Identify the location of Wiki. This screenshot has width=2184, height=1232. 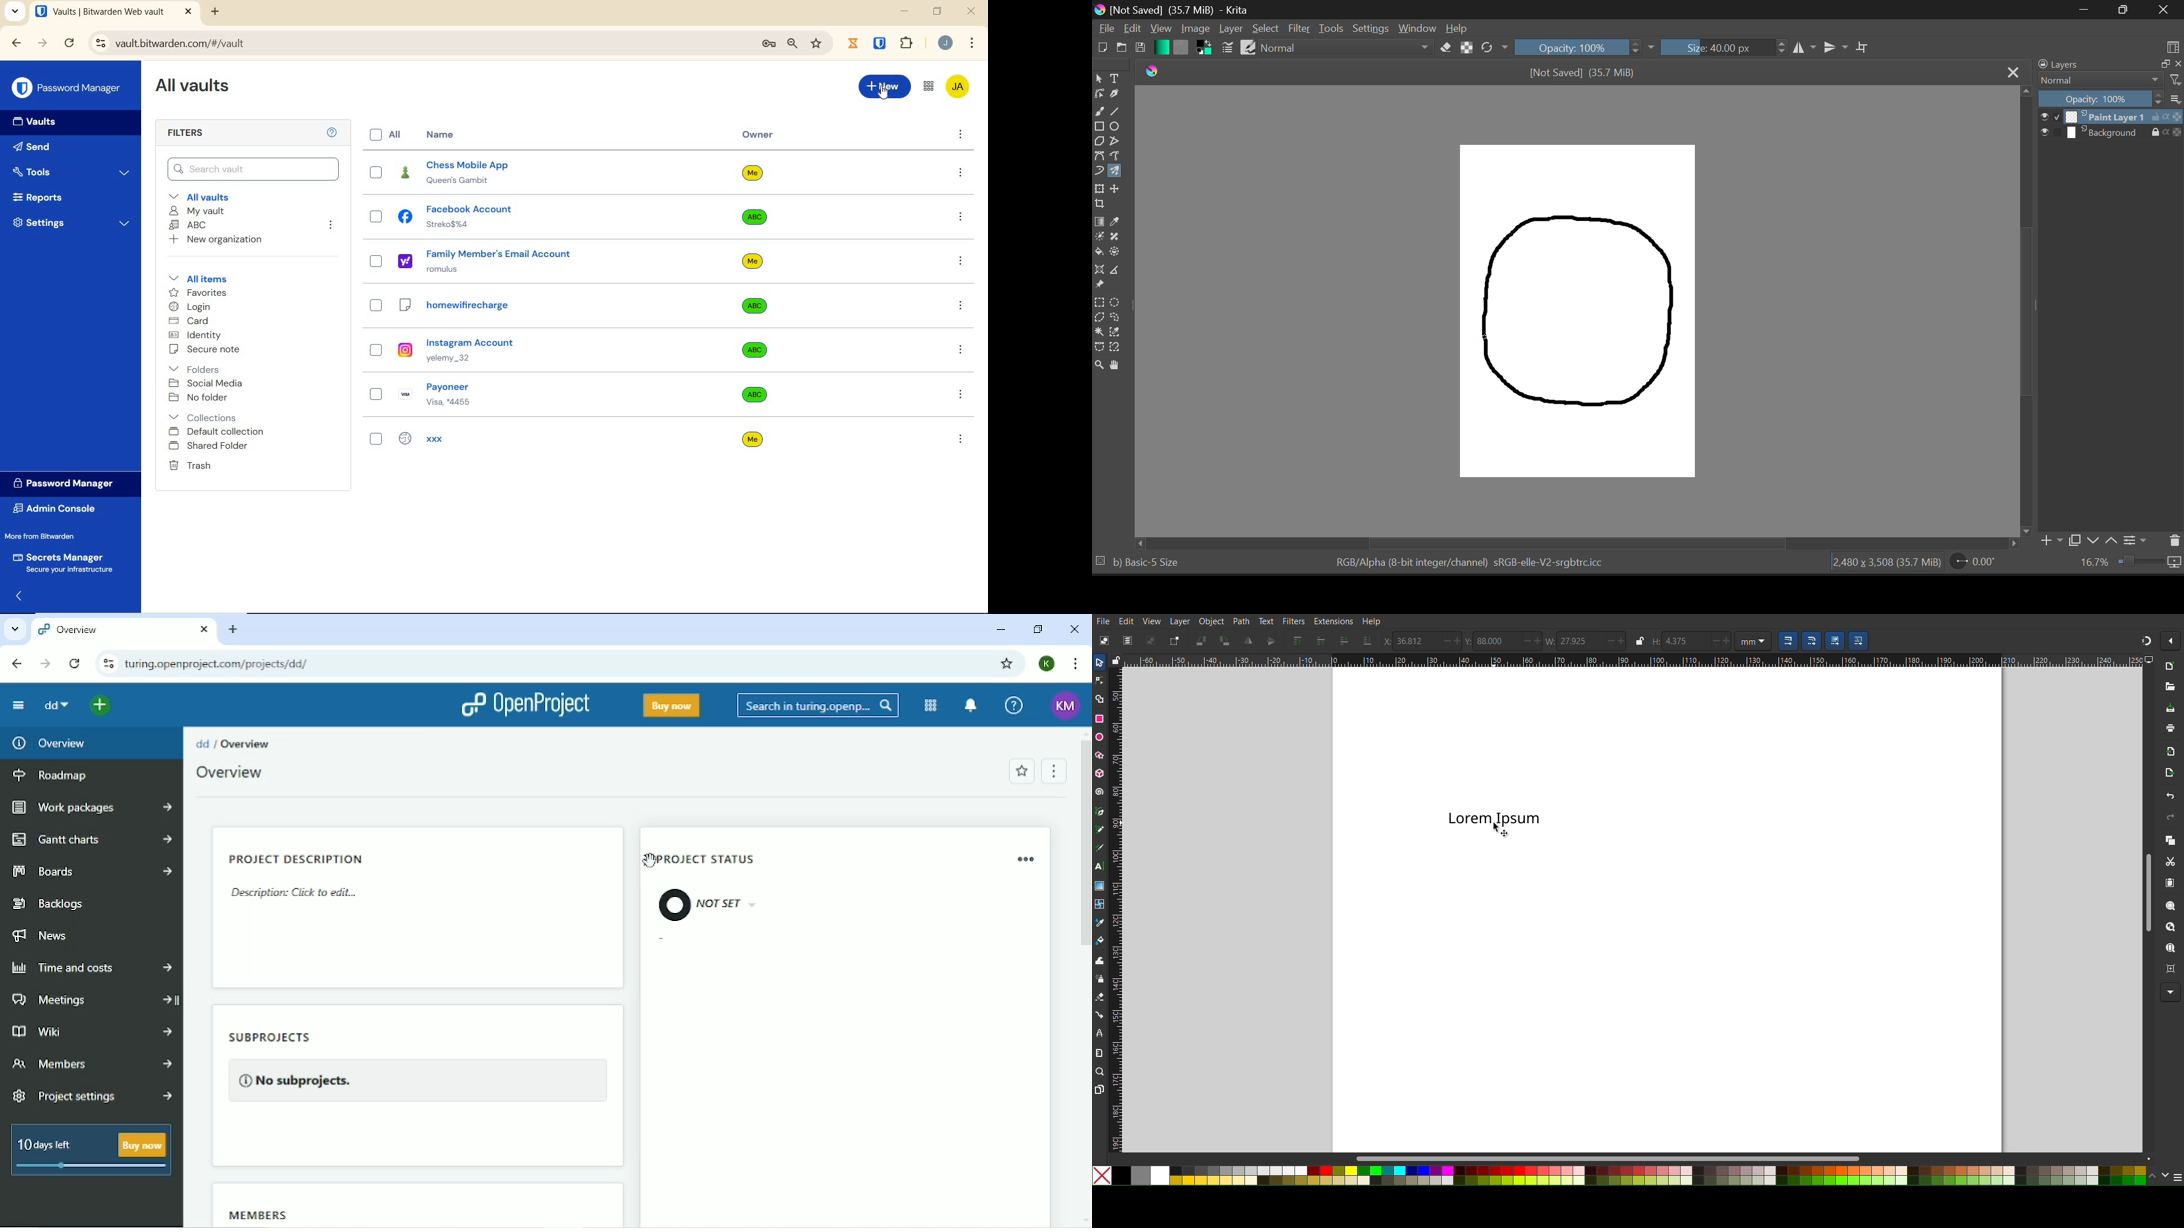
(90, 1033).